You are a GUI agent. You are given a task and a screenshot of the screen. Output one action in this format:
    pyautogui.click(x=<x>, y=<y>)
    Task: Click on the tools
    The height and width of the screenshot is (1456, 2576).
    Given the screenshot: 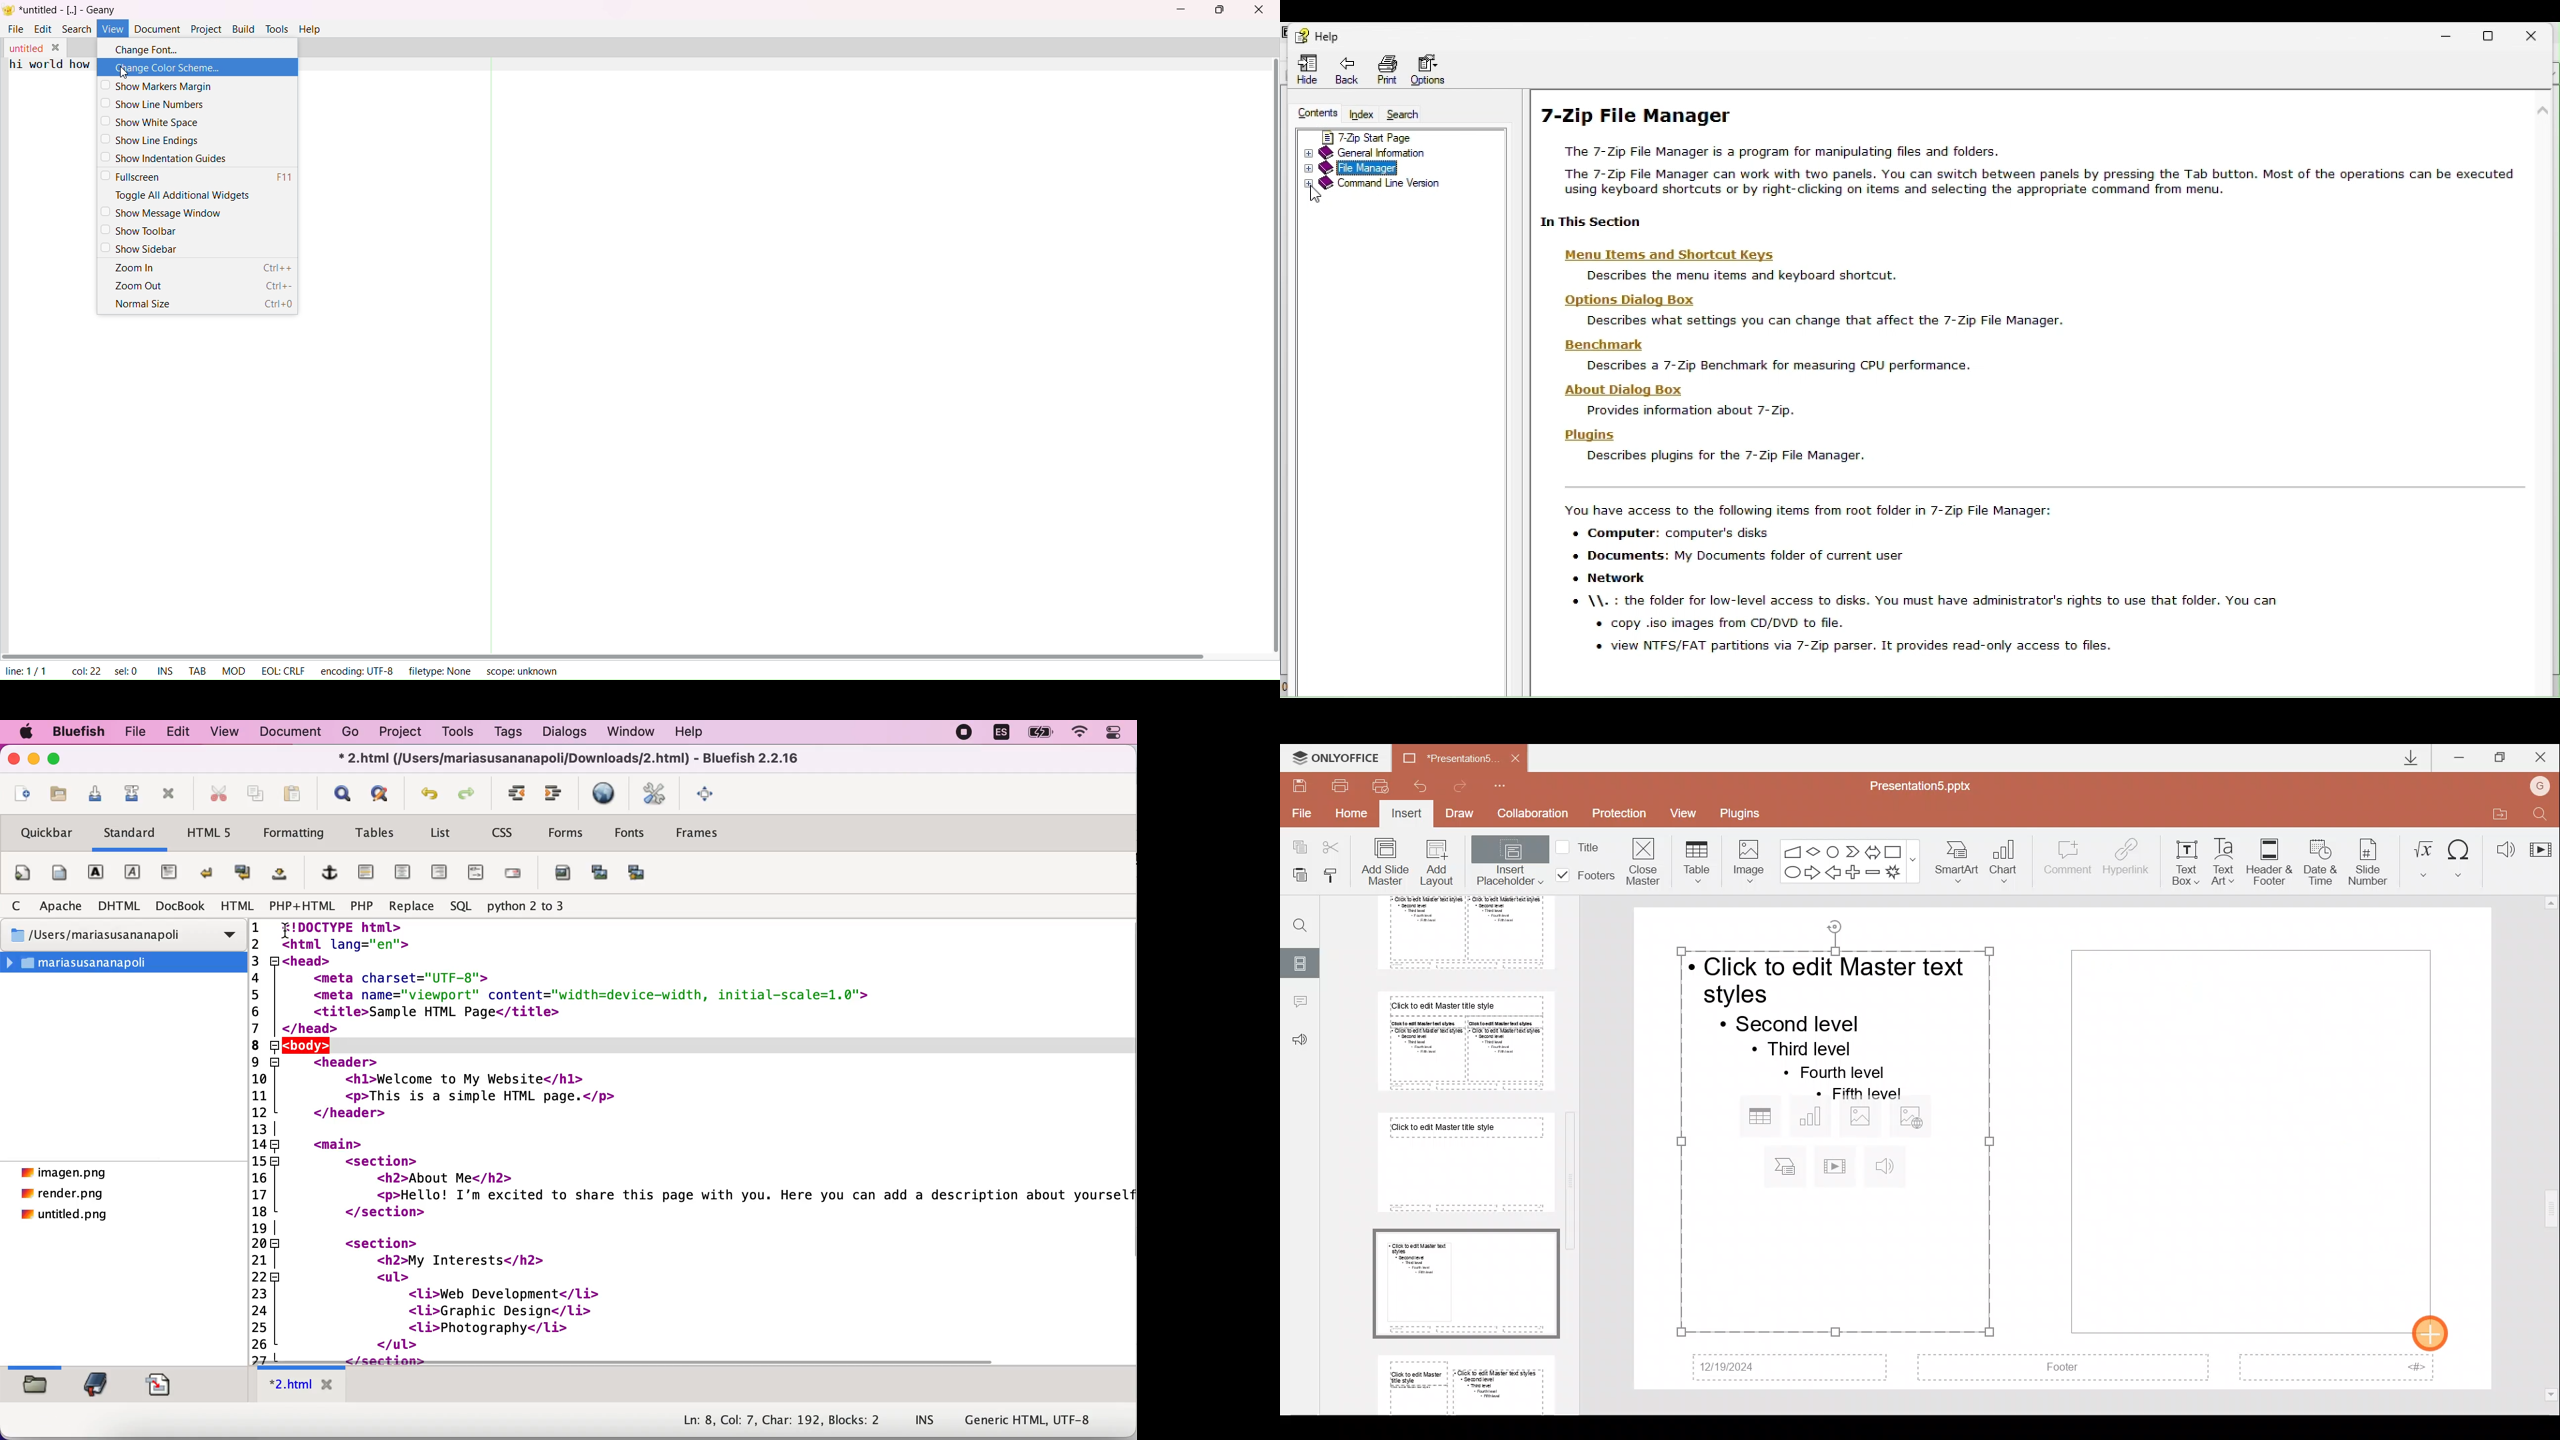 What is the action you would take?
    pyautogui.click(x=461, y=730)
    